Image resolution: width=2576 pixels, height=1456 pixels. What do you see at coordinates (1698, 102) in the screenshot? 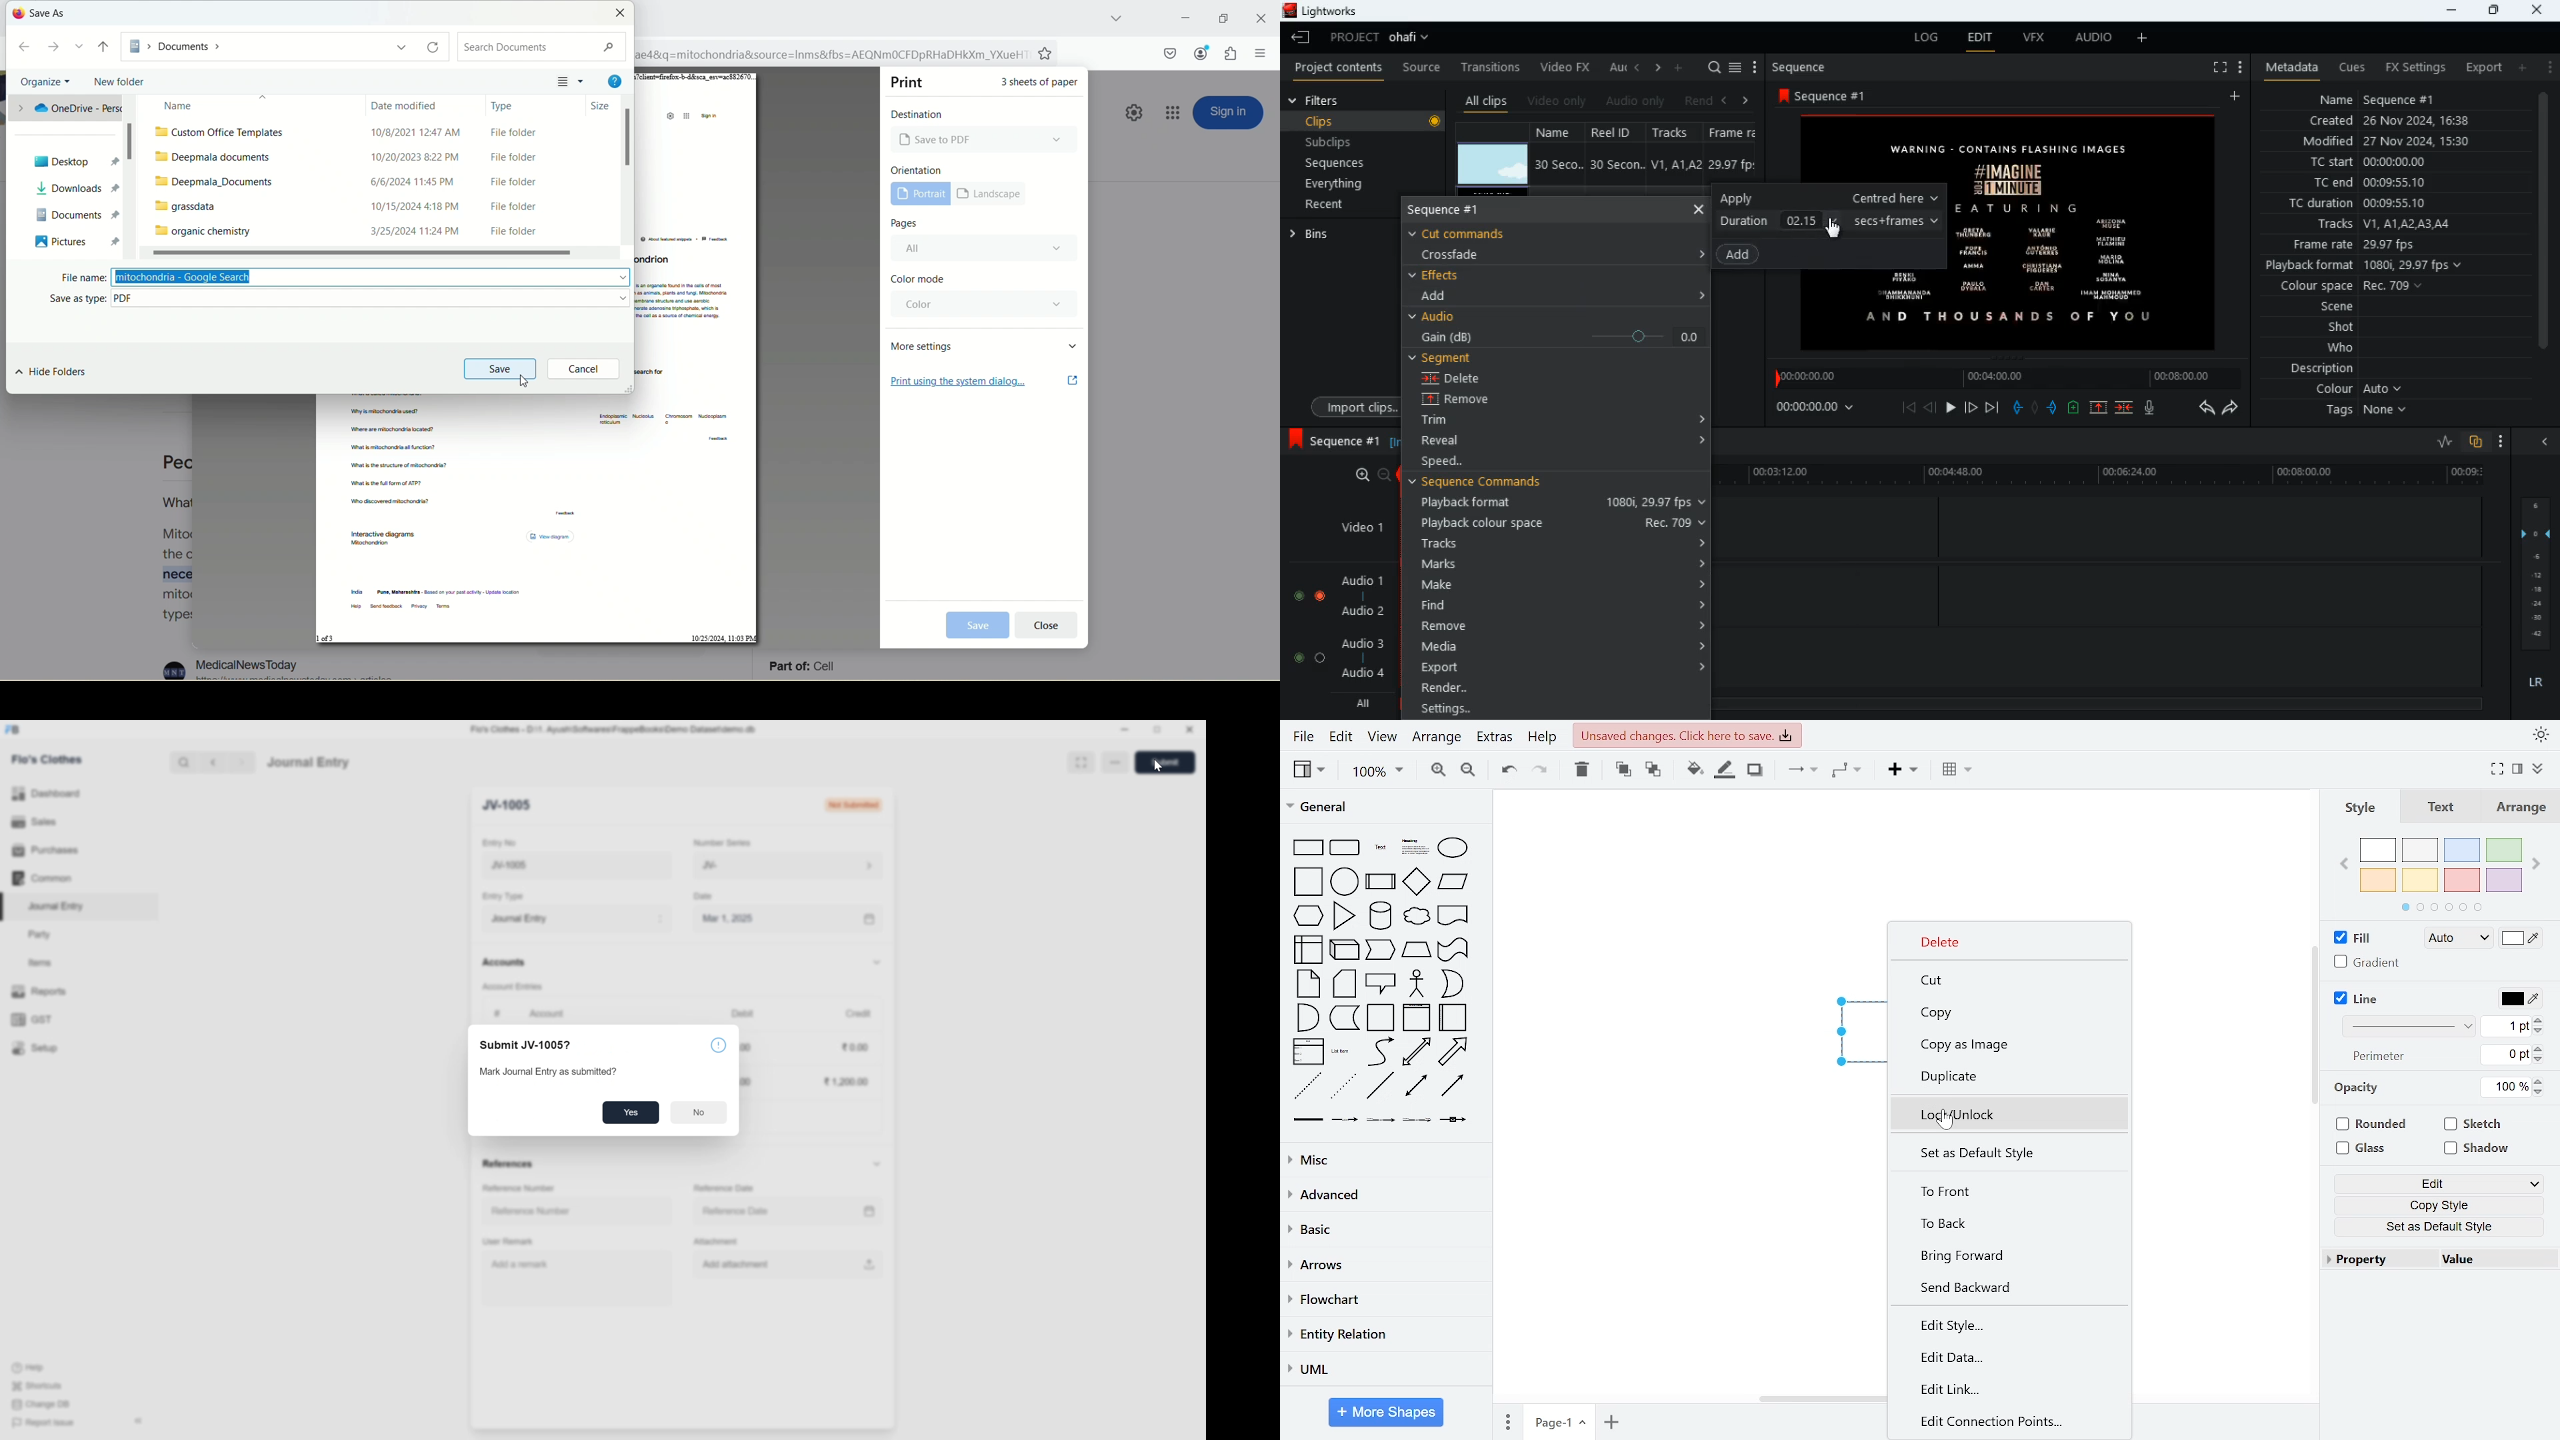
I see `rend` at bounding box center [1698, 102].